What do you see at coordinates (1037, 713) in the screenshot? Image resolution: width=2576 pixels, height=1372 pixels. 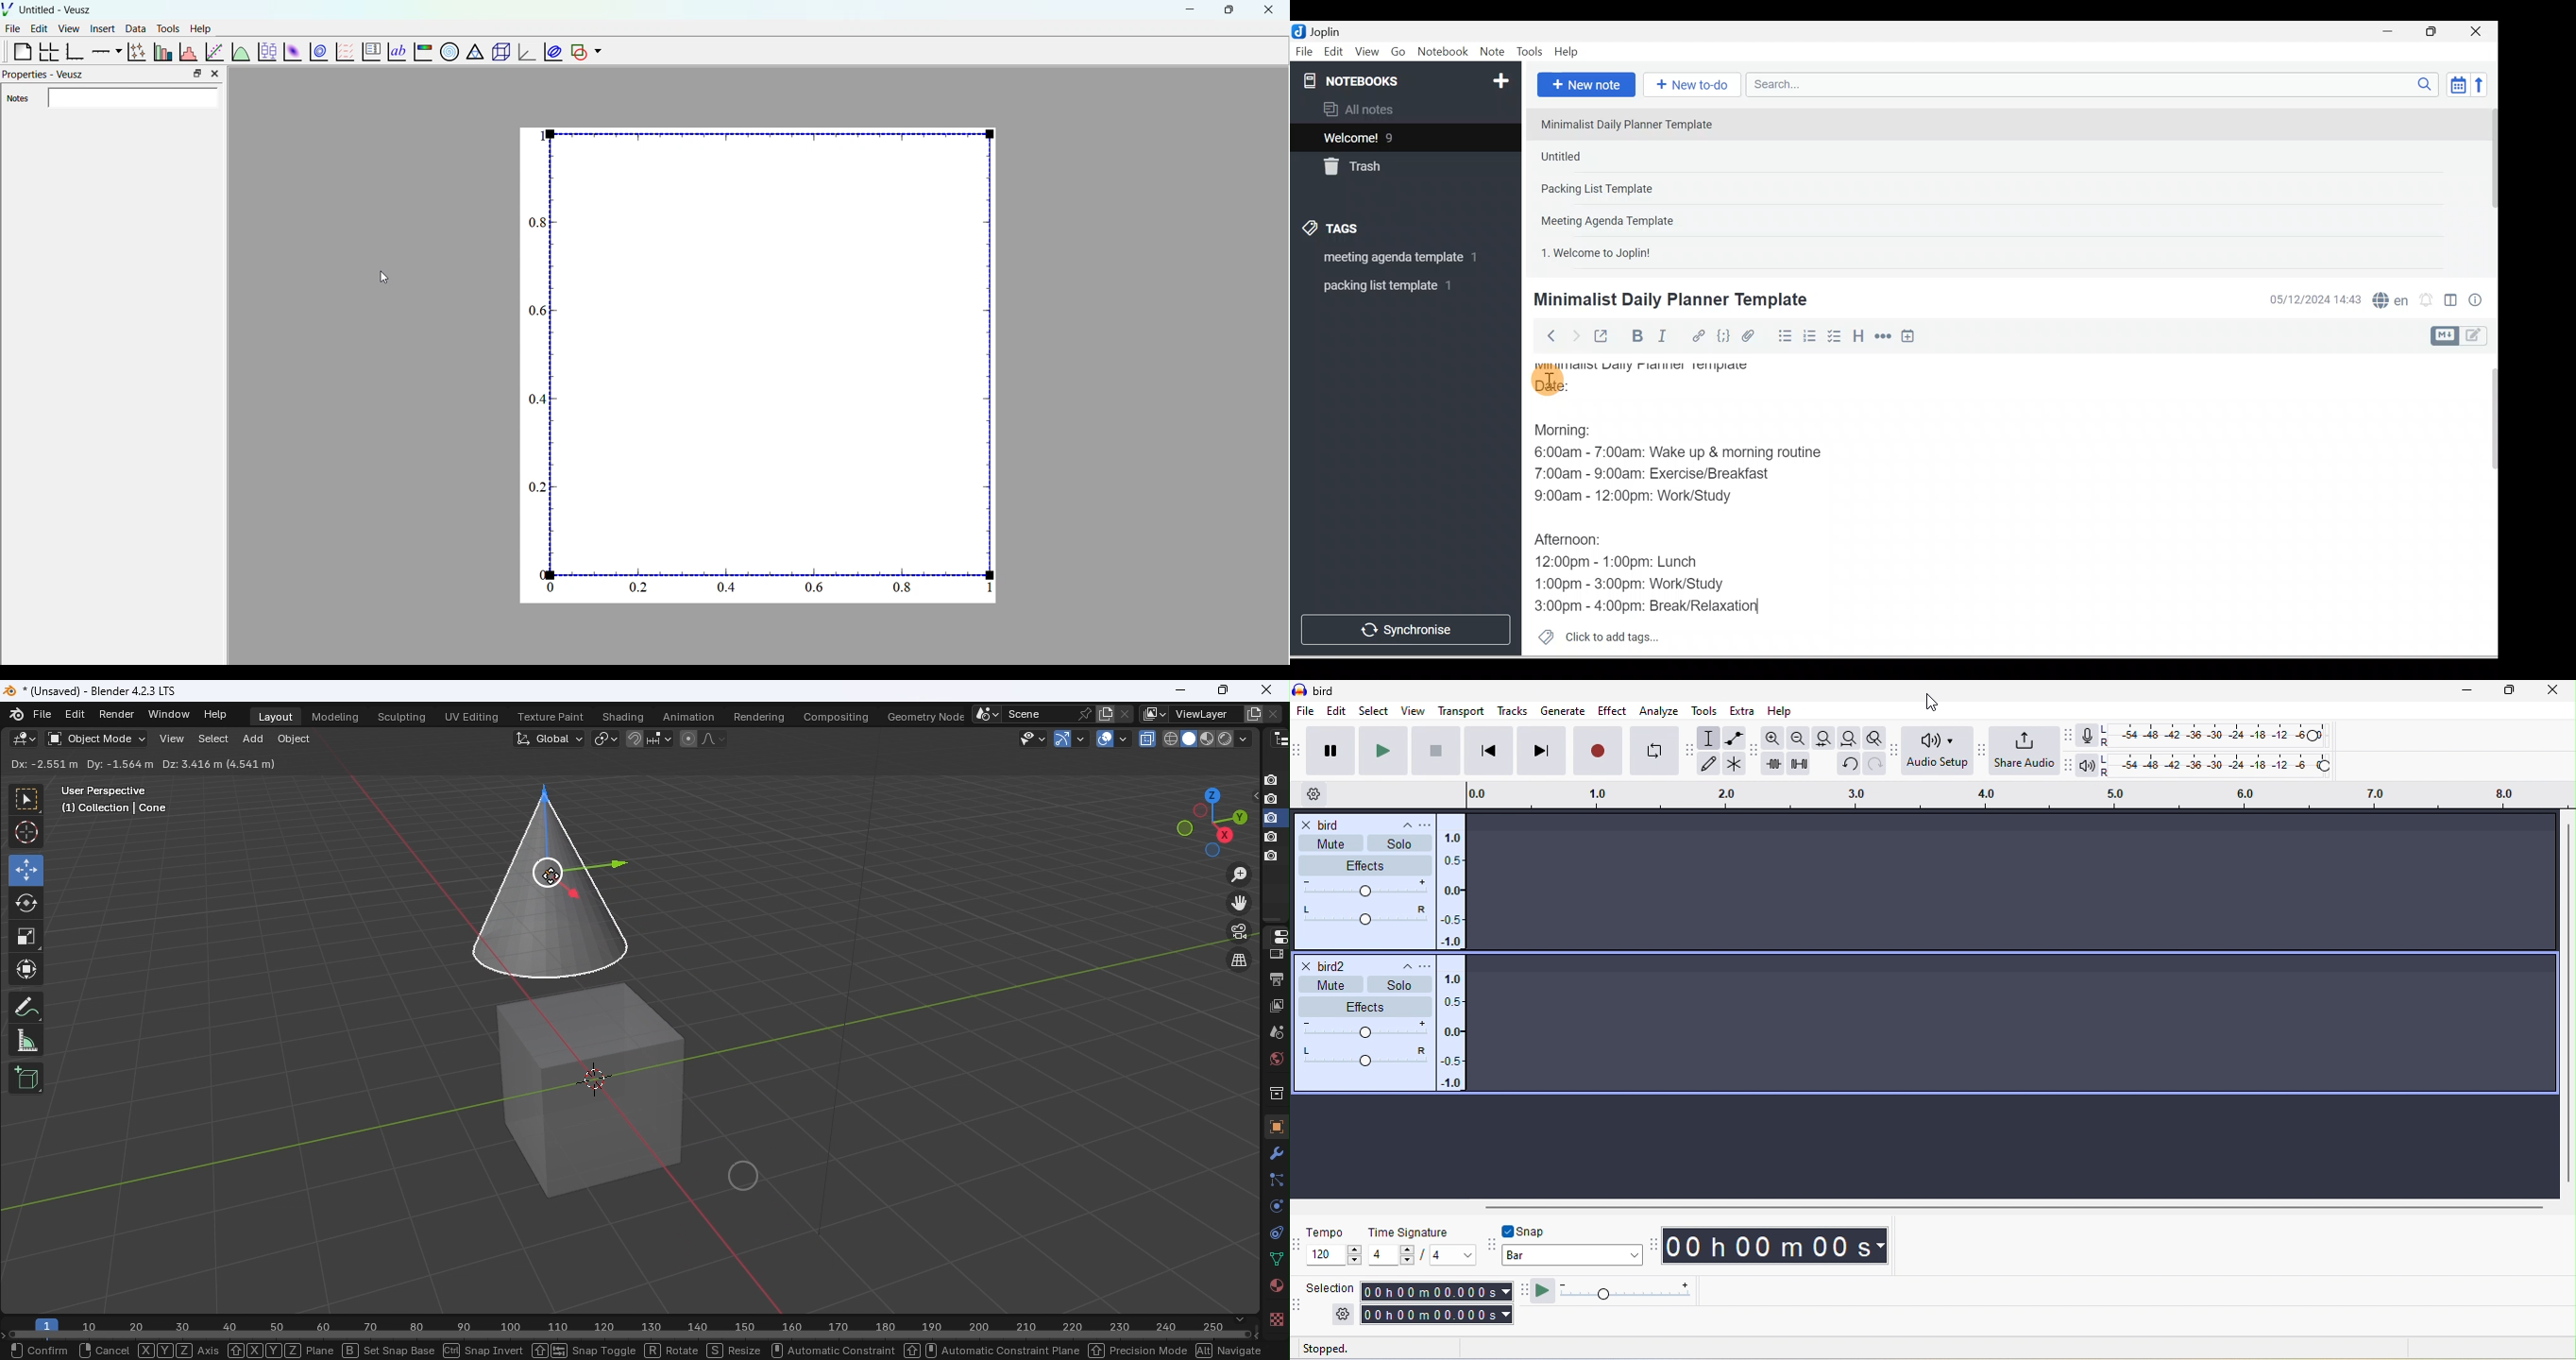 I see `Name` at bounding box center [1037, 713].